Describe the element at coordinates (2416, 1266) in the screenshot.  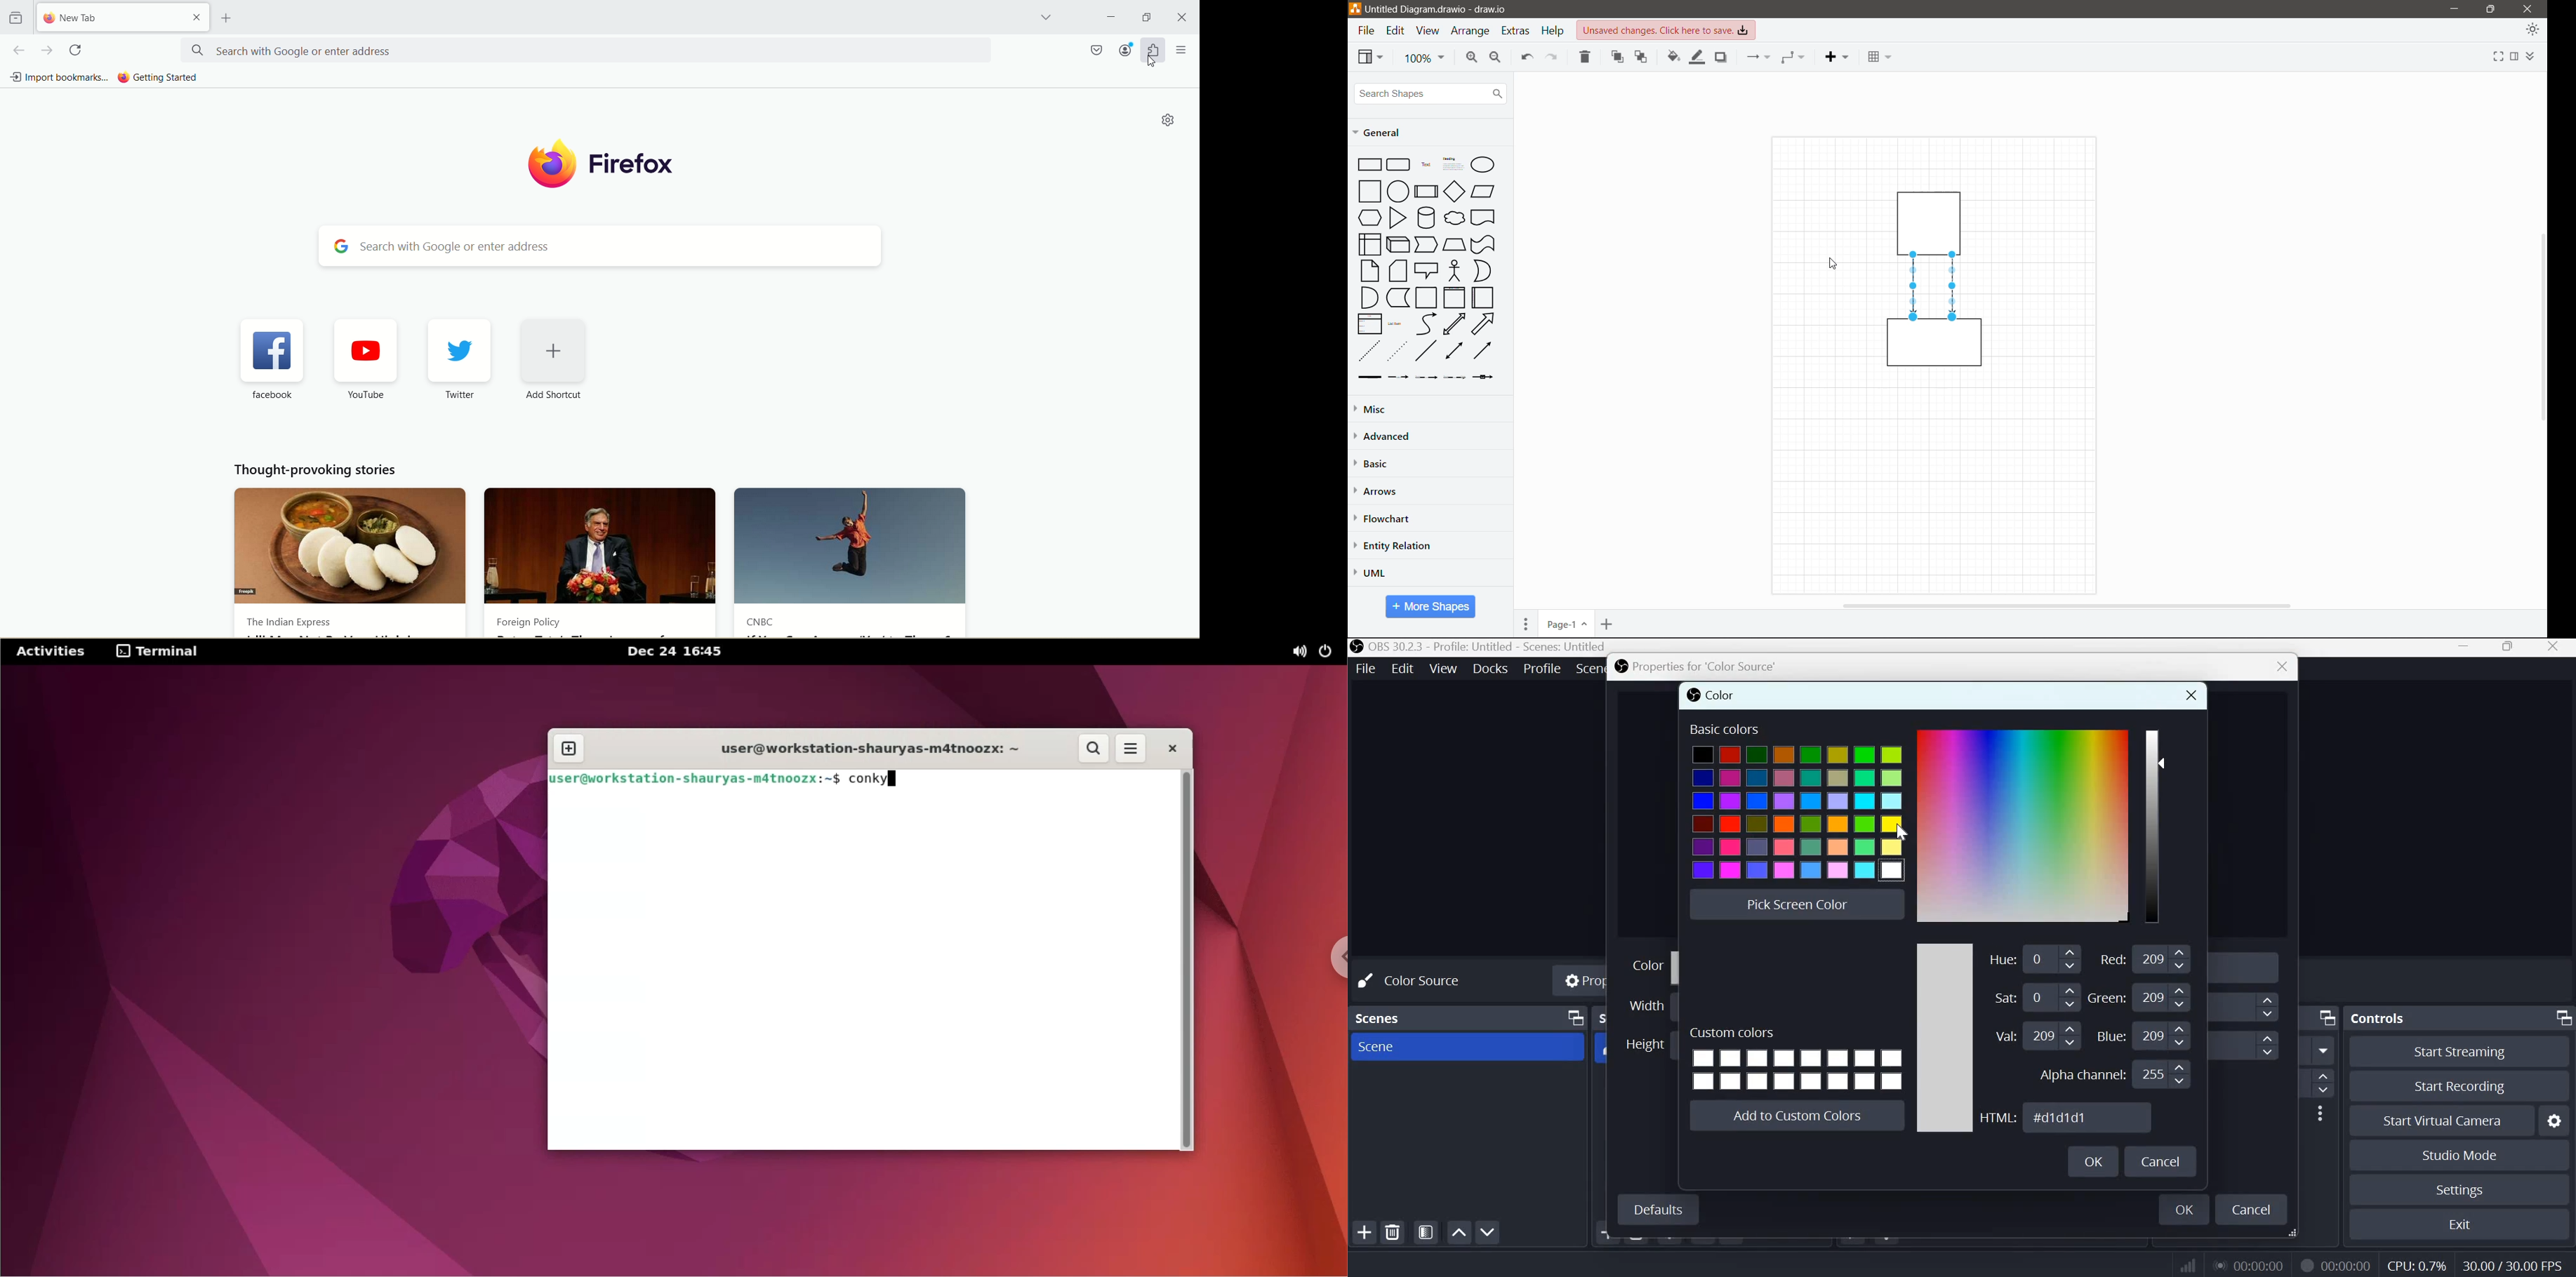
I see `CPU Usage` at that location.